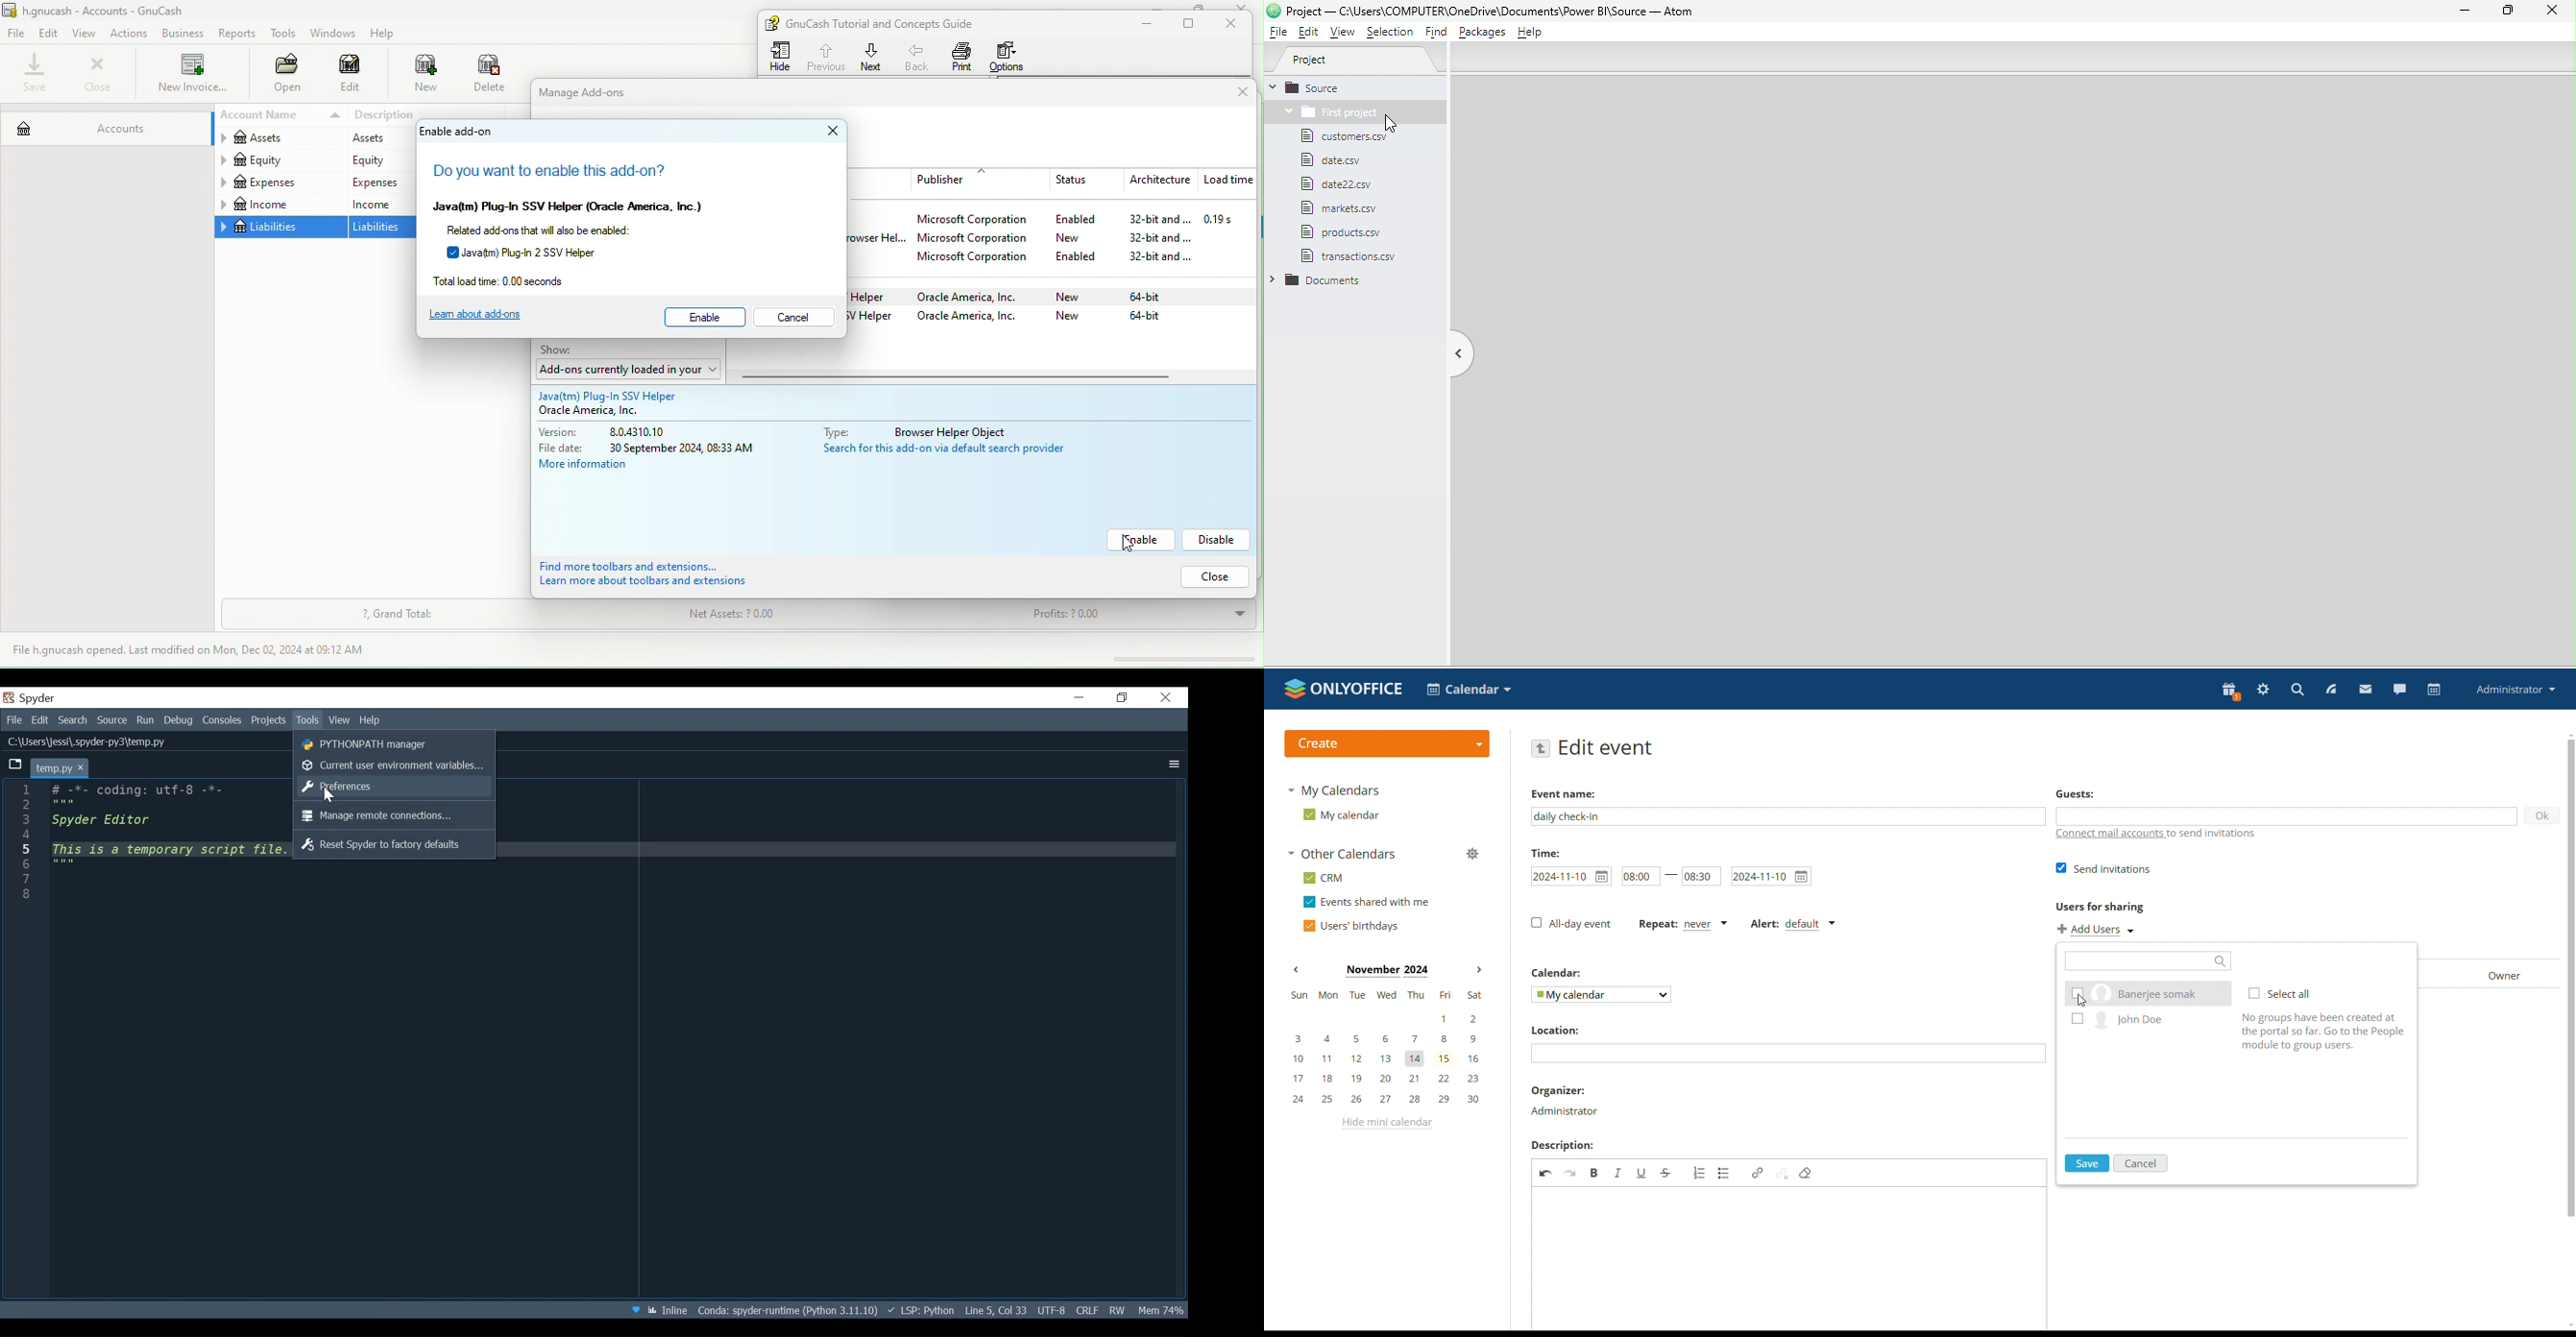 This screenshot has width=2576, height=1344. I want to click on edit, so click(351, 76).